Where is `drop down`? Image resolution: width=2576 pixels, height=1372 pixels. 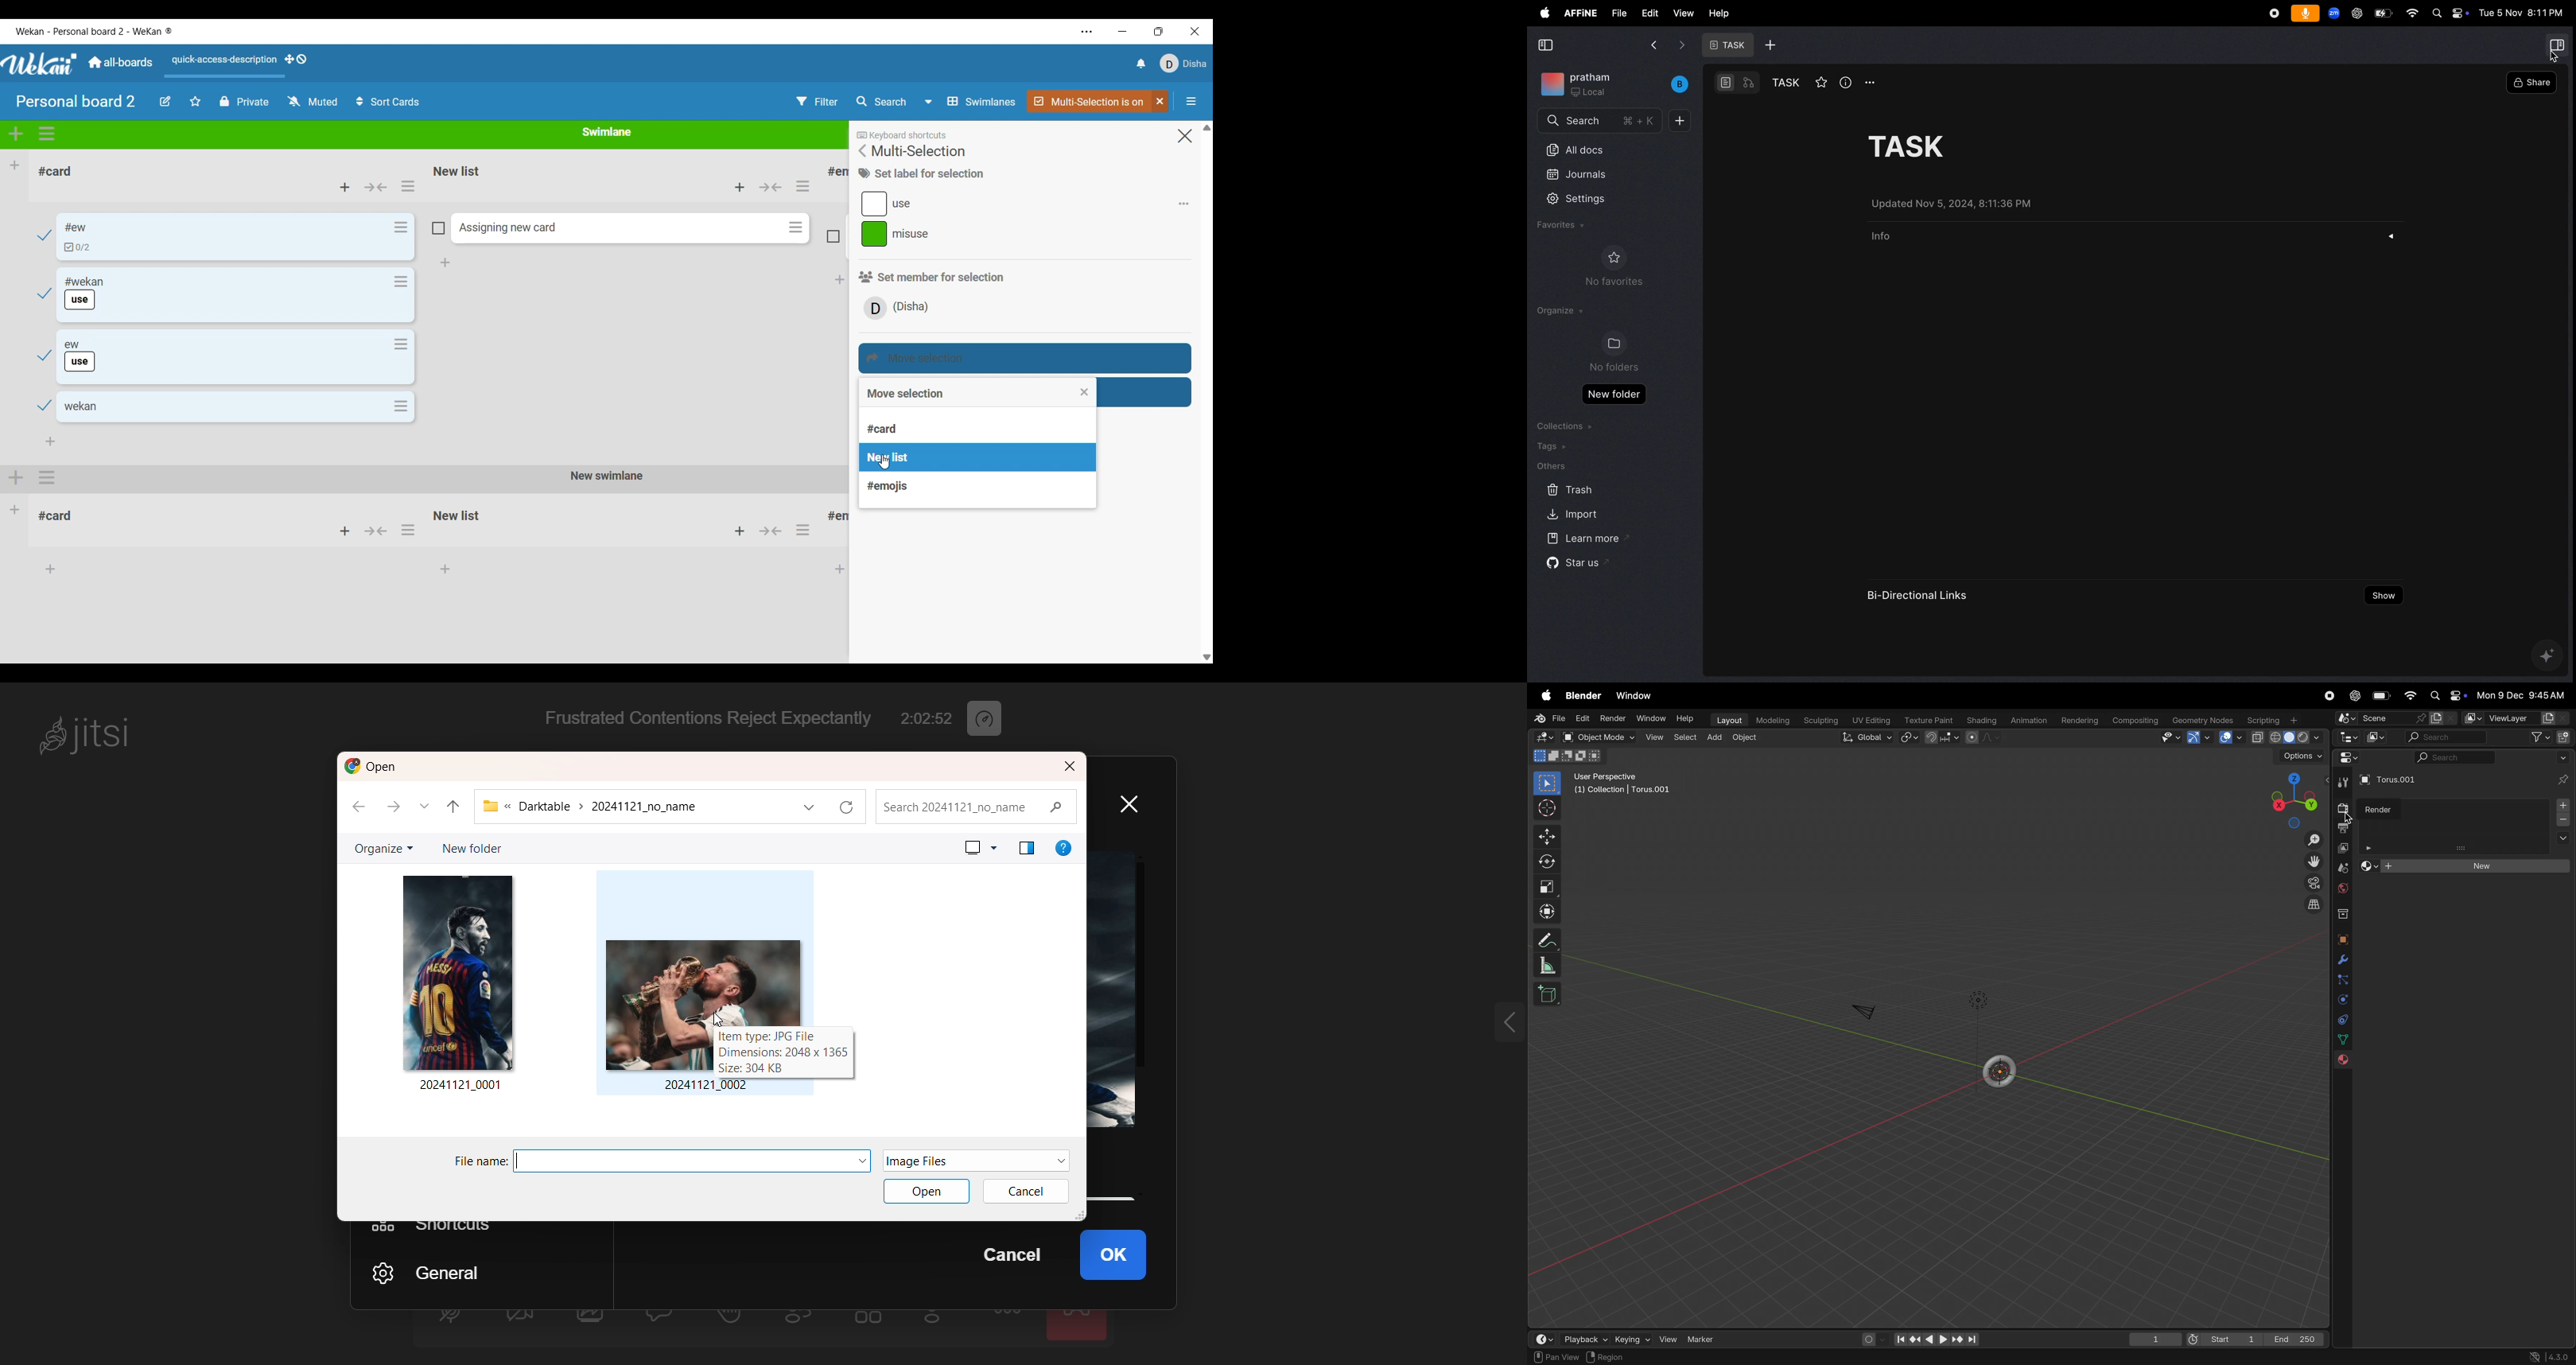 drop down is located at coordinates (2392, 238).